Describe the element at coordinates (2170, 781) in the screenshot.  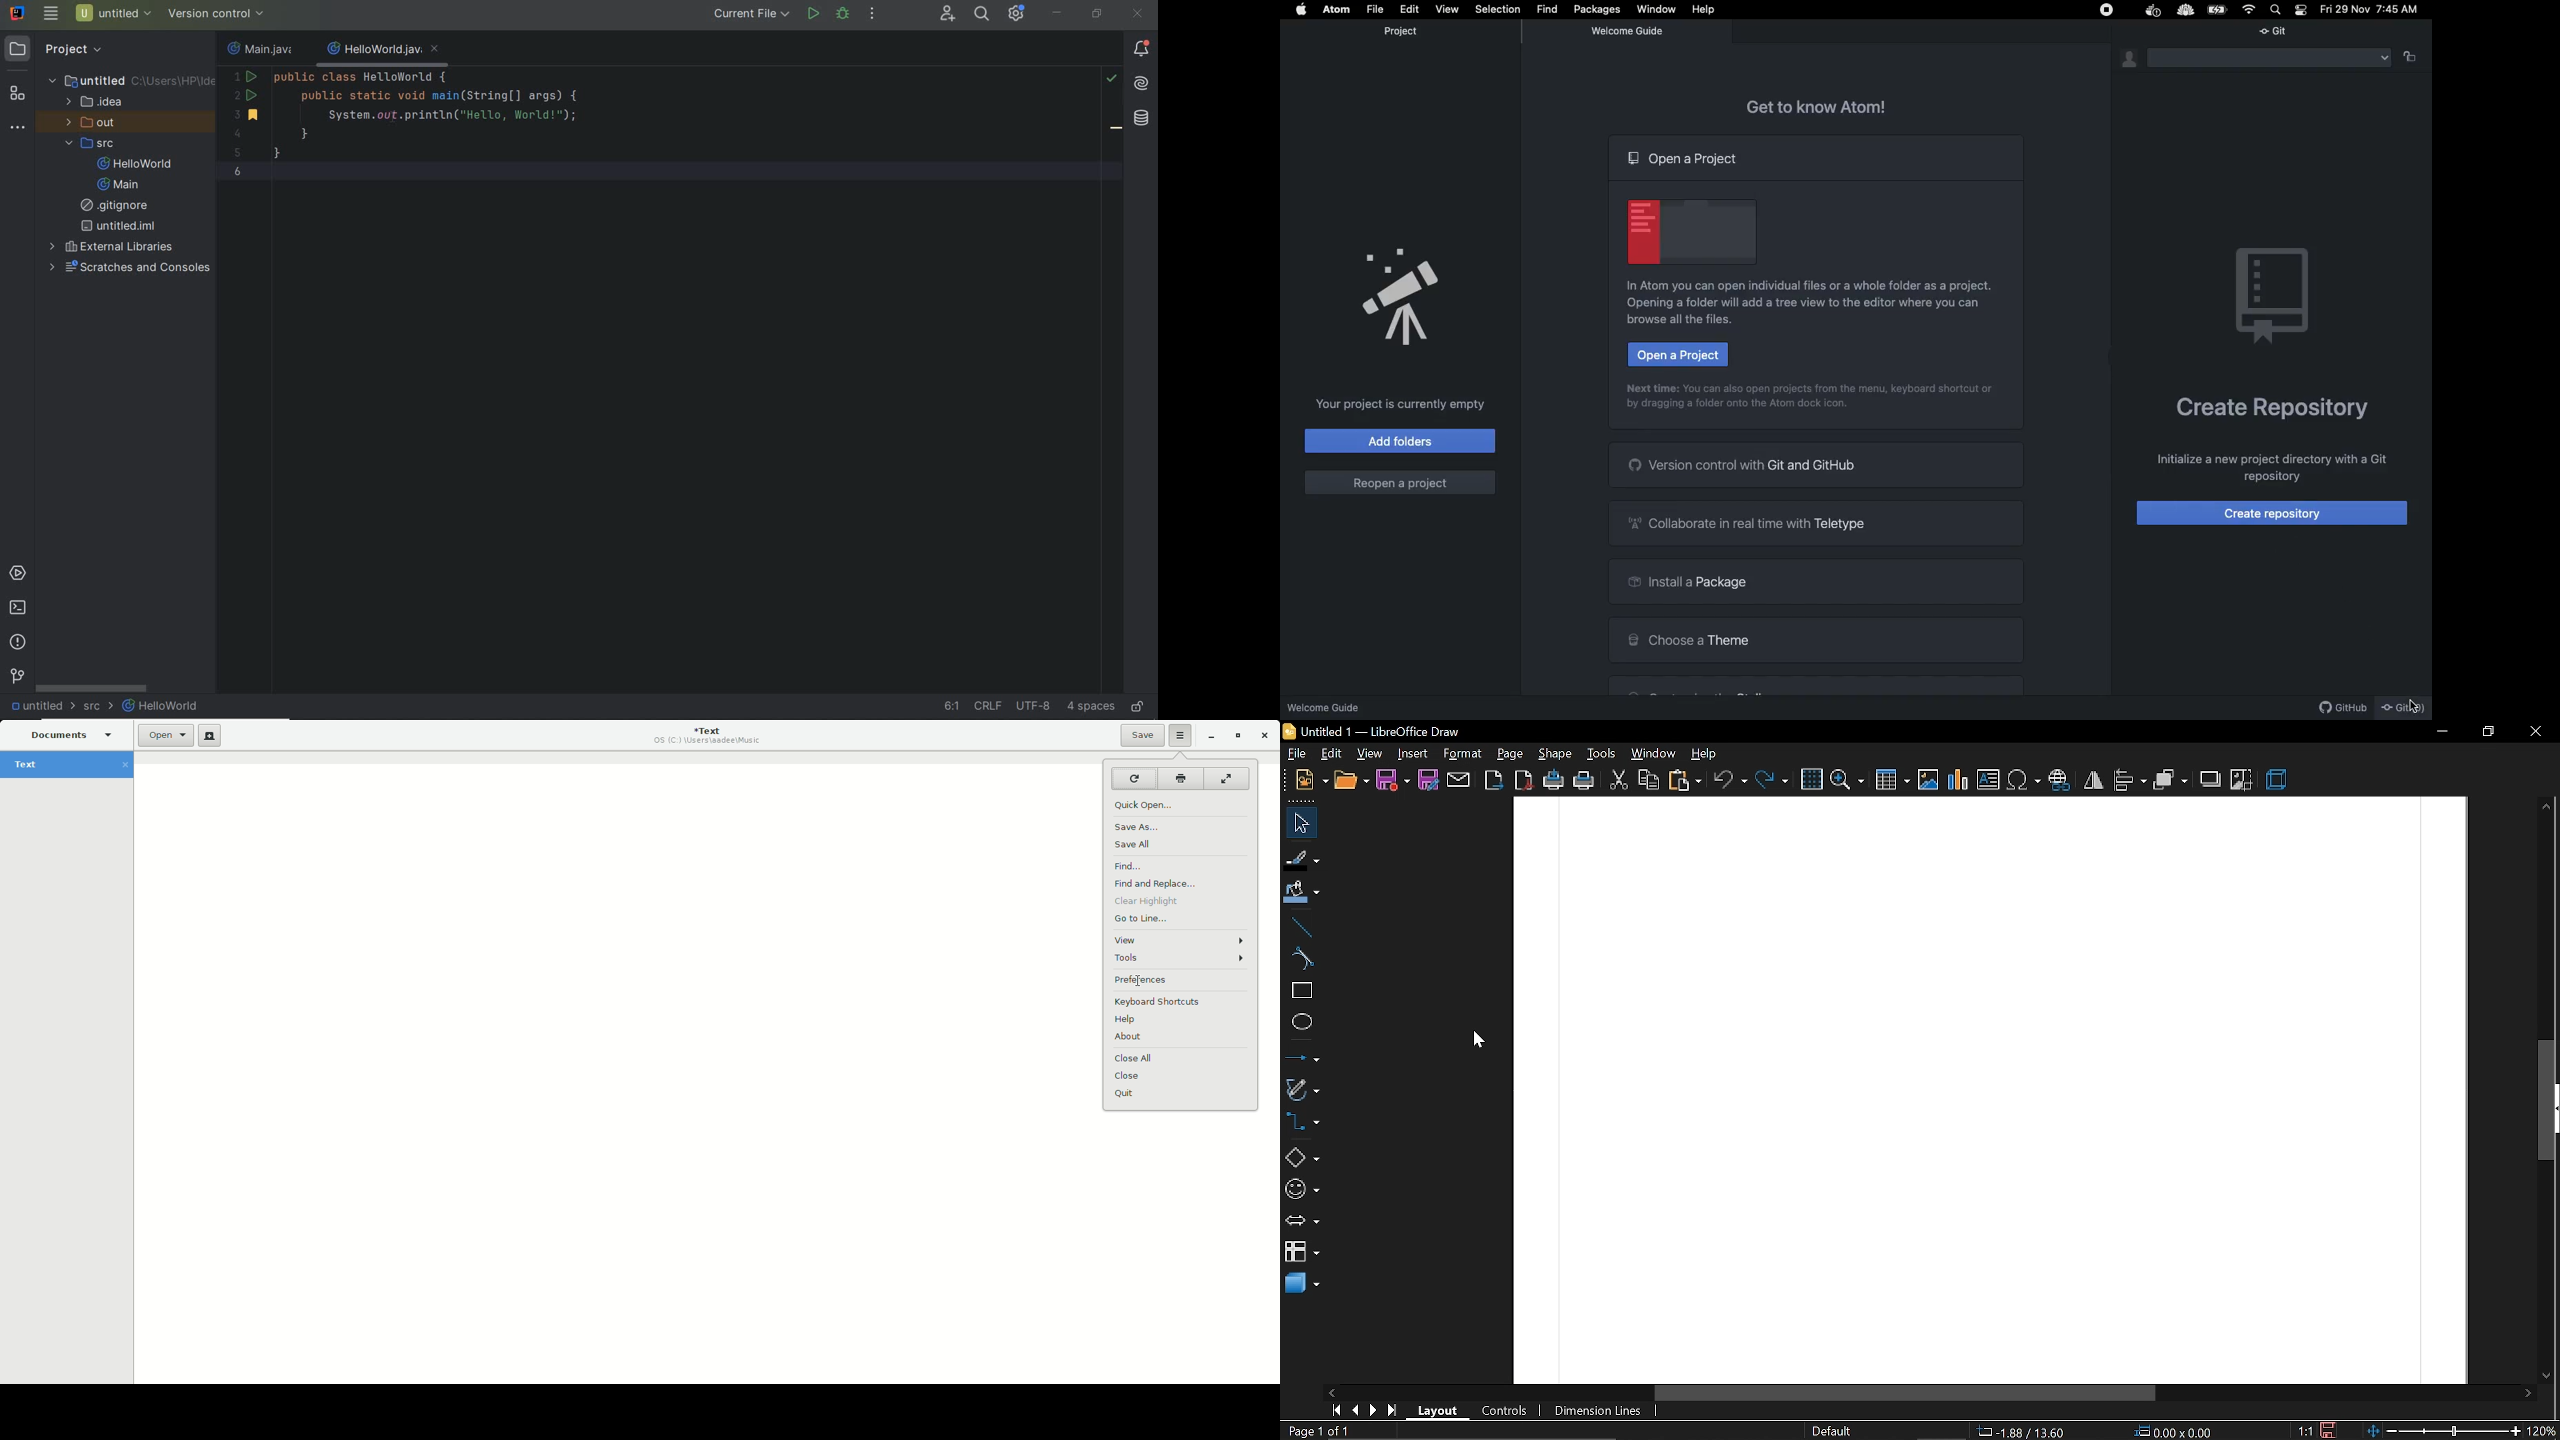
I see `arrange` at that location.